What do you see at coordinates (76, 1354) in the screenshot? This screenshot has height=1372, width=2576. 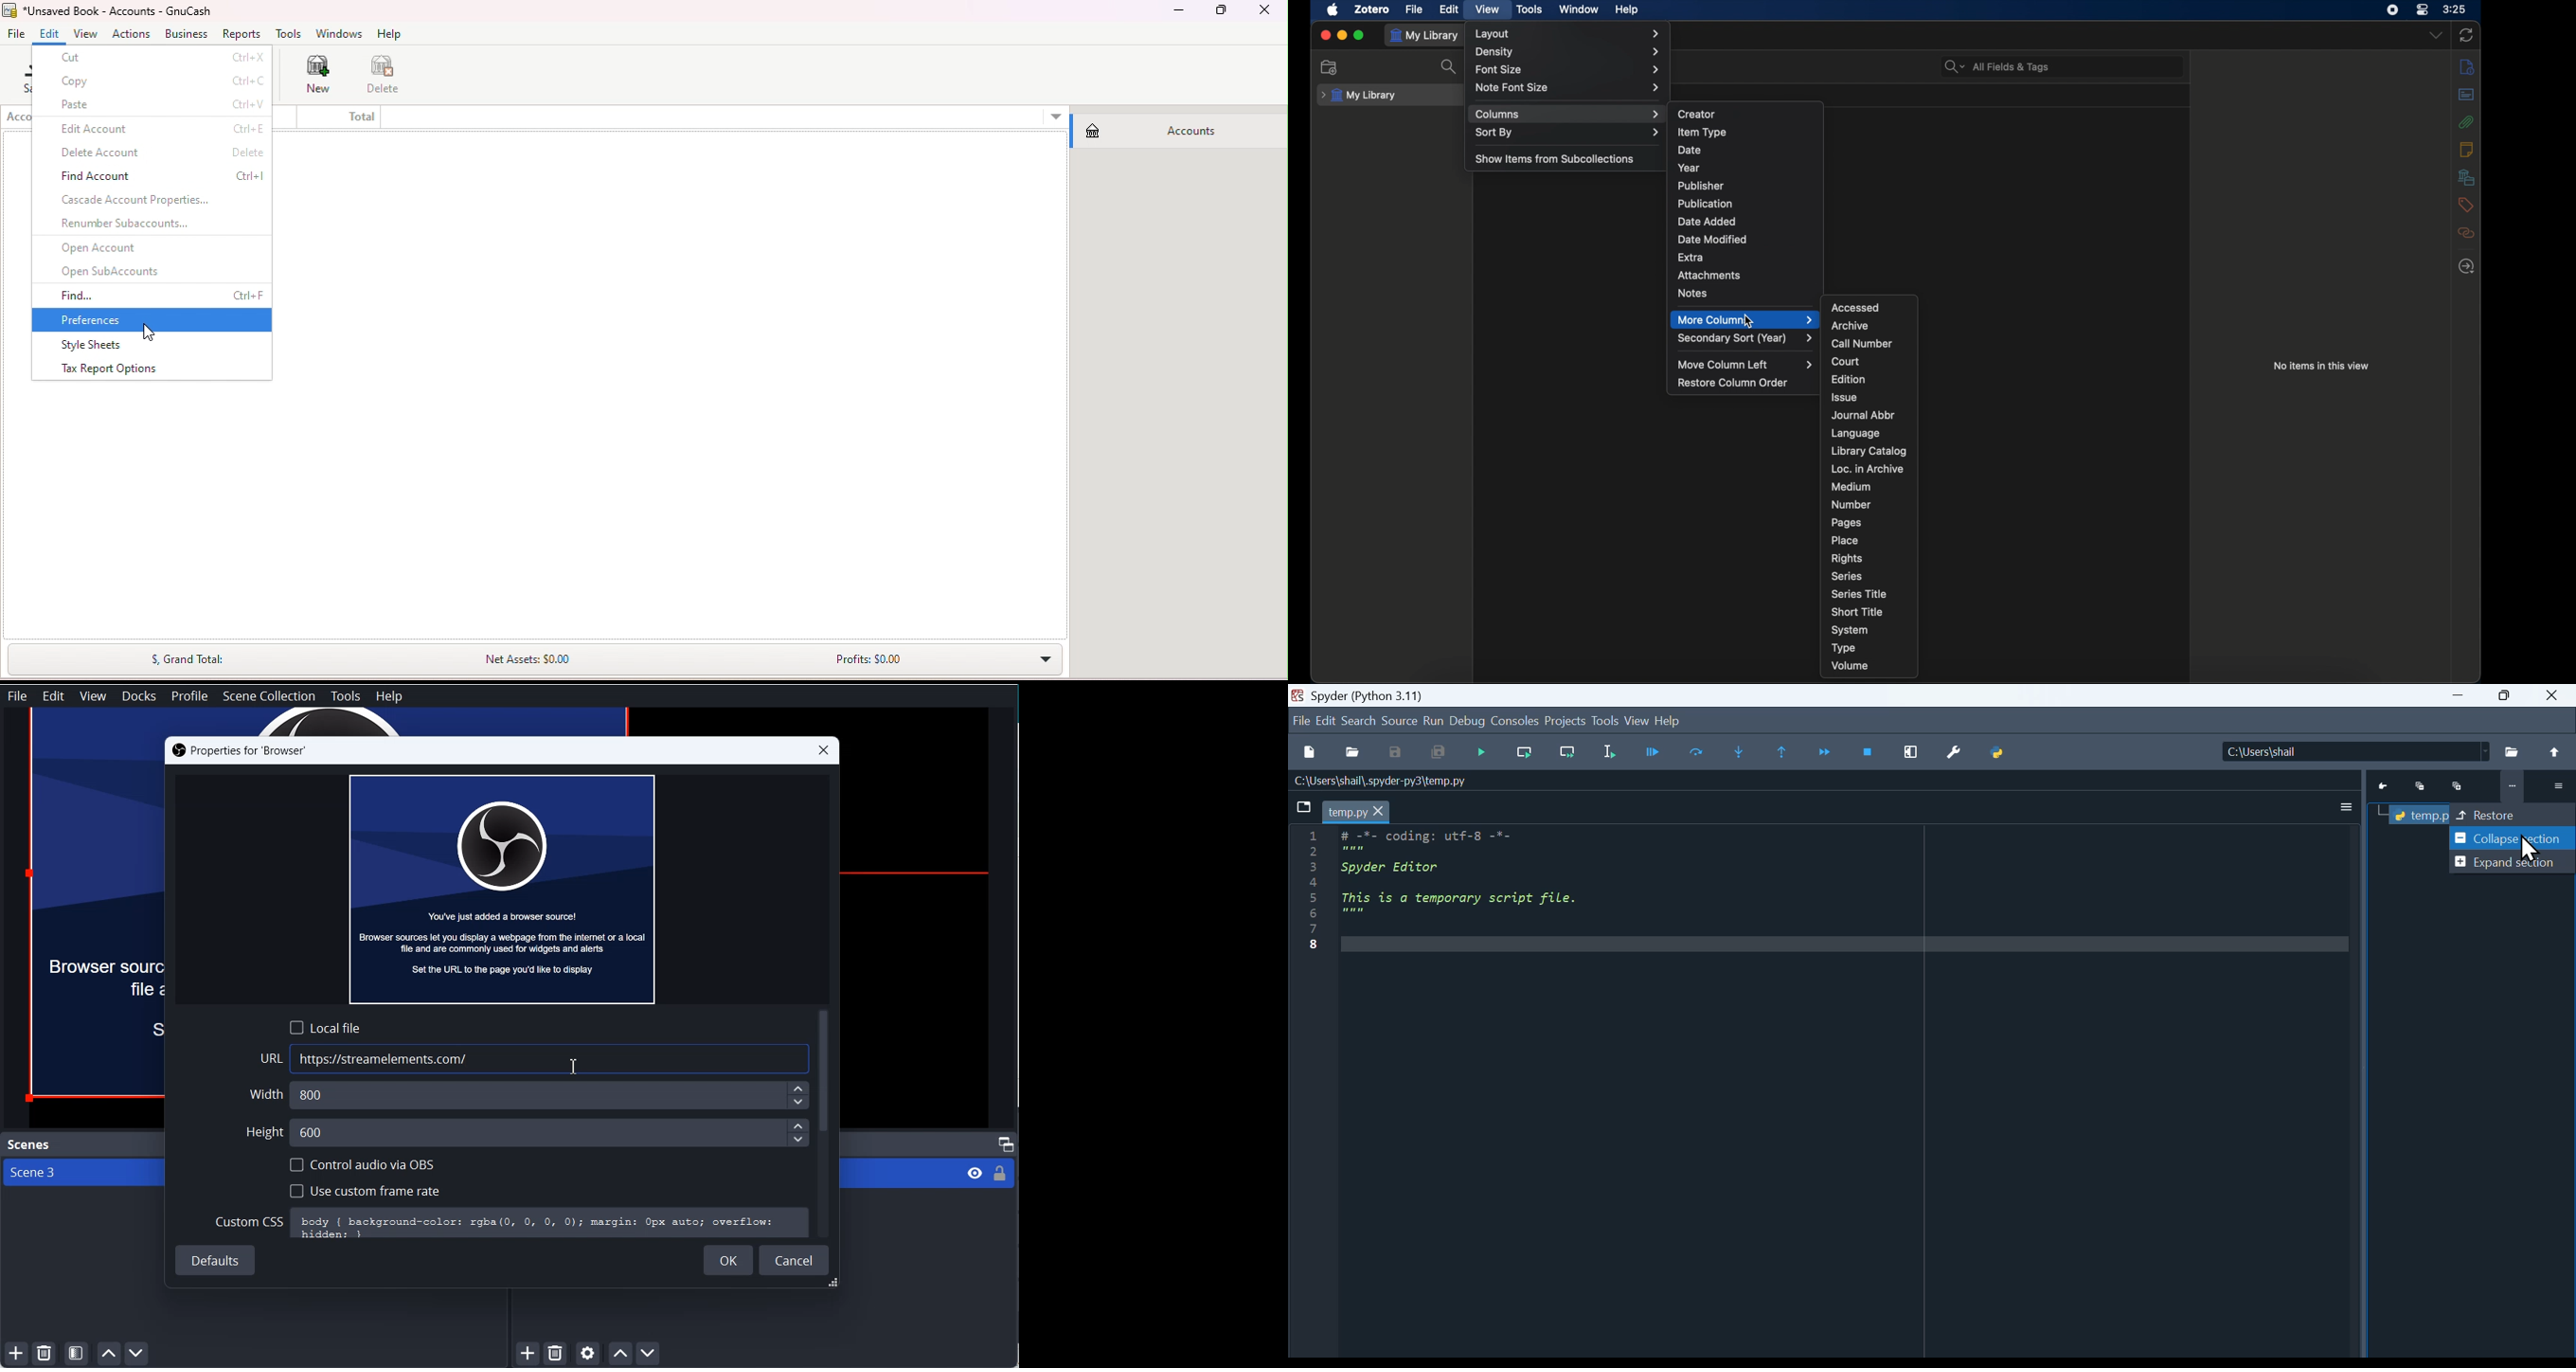 I see `Open Scene filter` at bounding box center [76, 1354].